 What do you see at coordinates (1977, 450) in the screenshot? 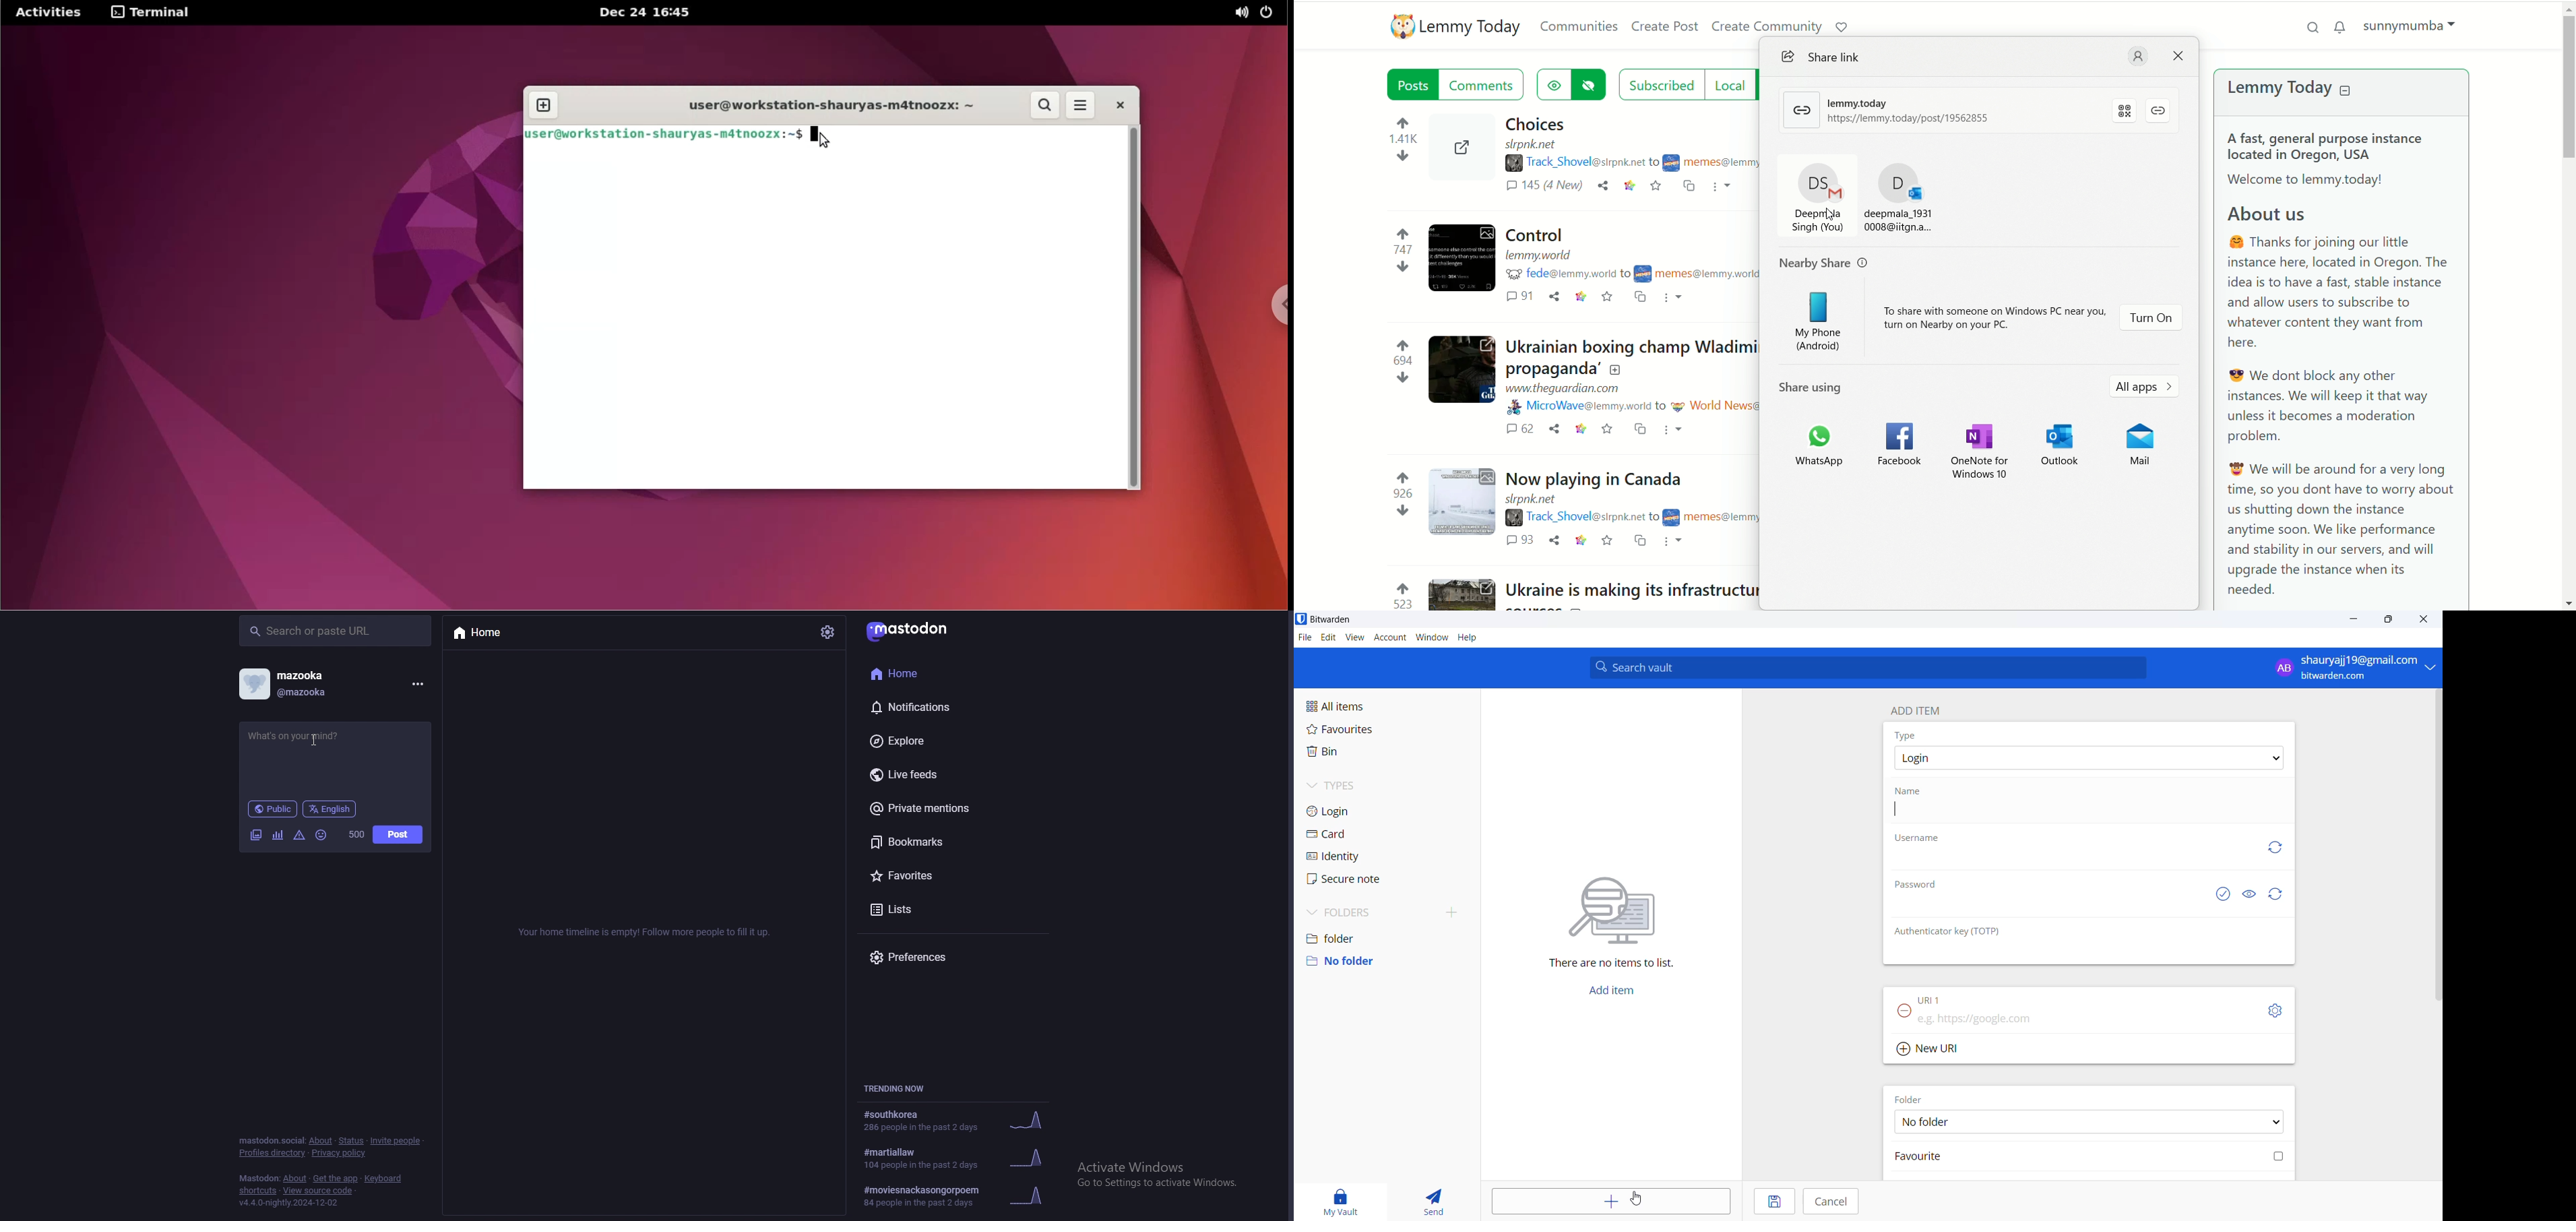
I see `onenote for Windows 10` at bounding box center [1977, 450].